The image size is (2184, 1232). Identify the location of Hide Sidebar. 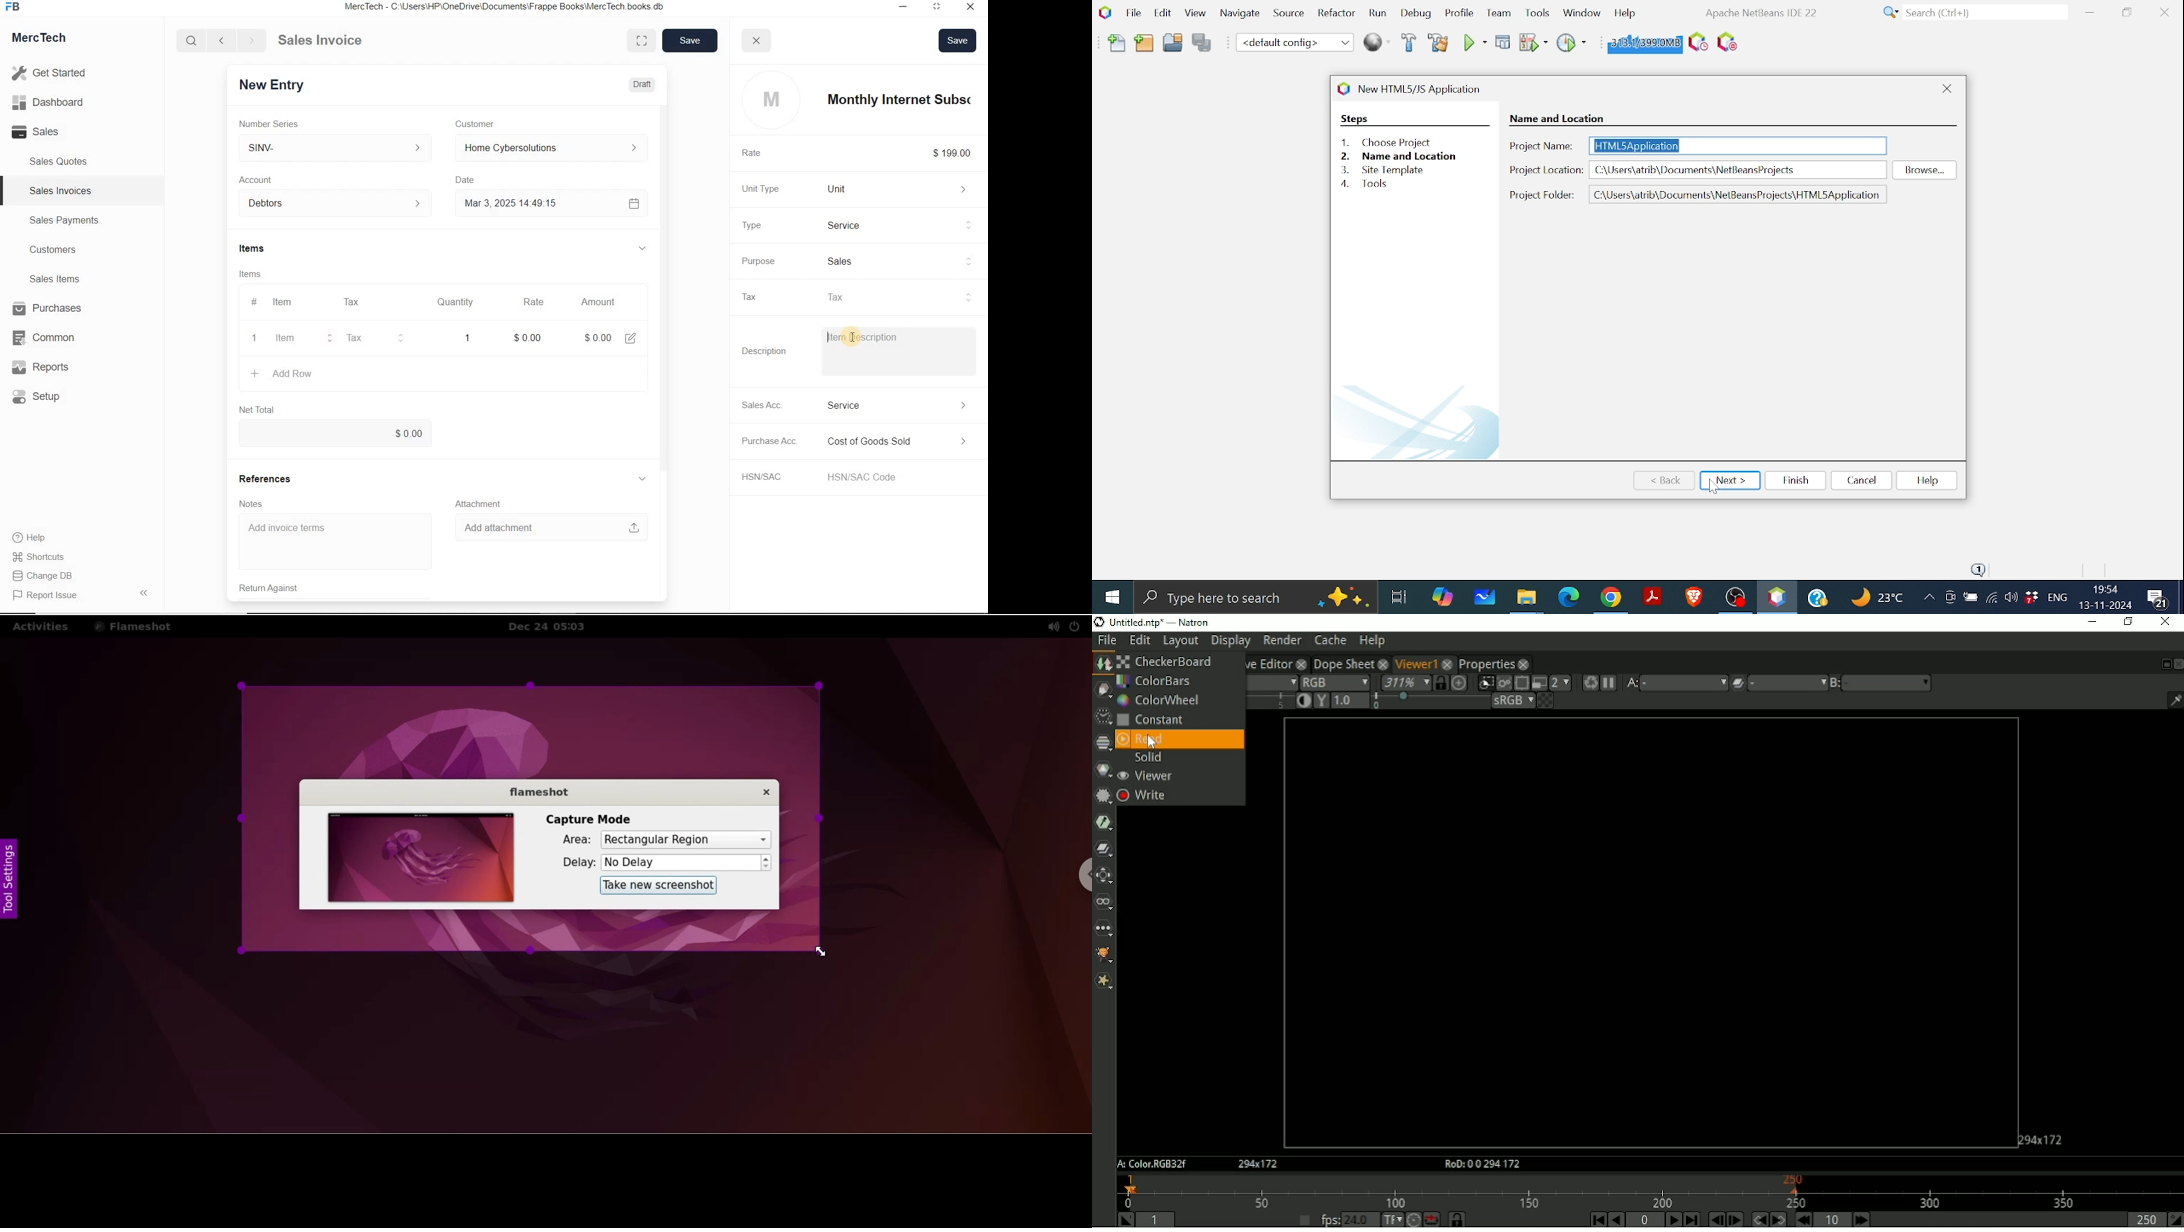
(143, 592).